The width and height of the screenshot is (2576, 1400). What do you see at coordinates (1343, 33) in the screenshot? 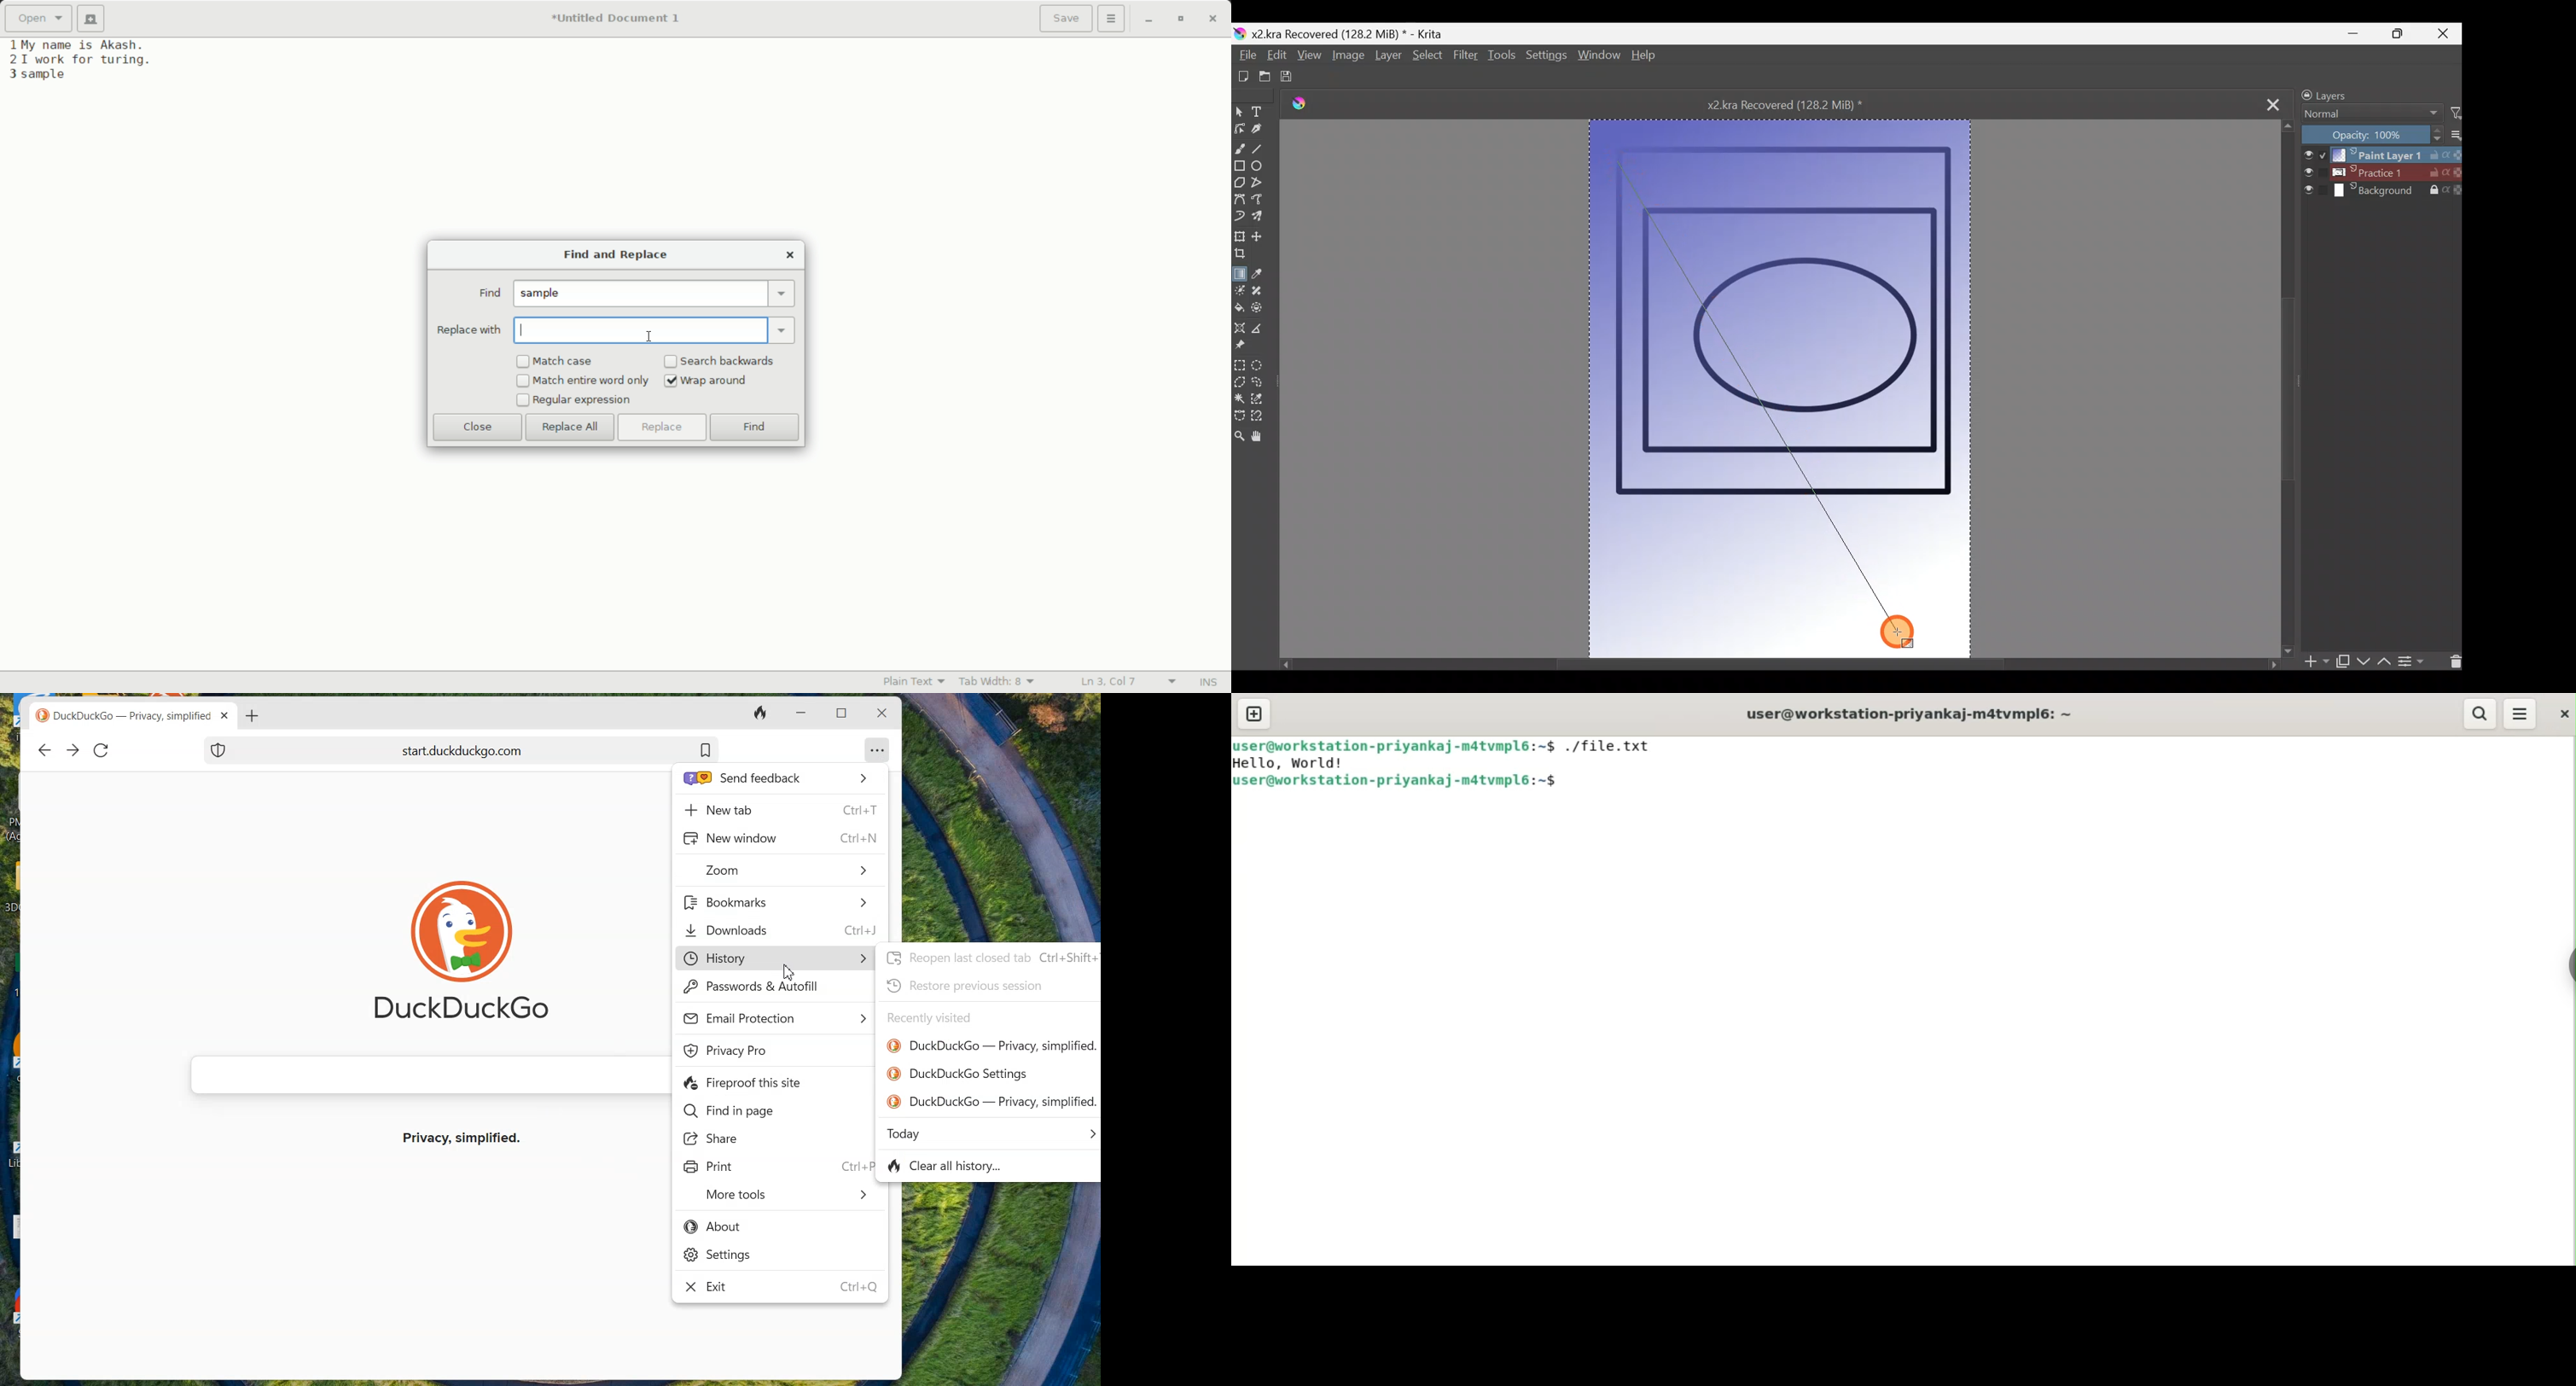
I see `Document name` at bounding box center [1343, 33].